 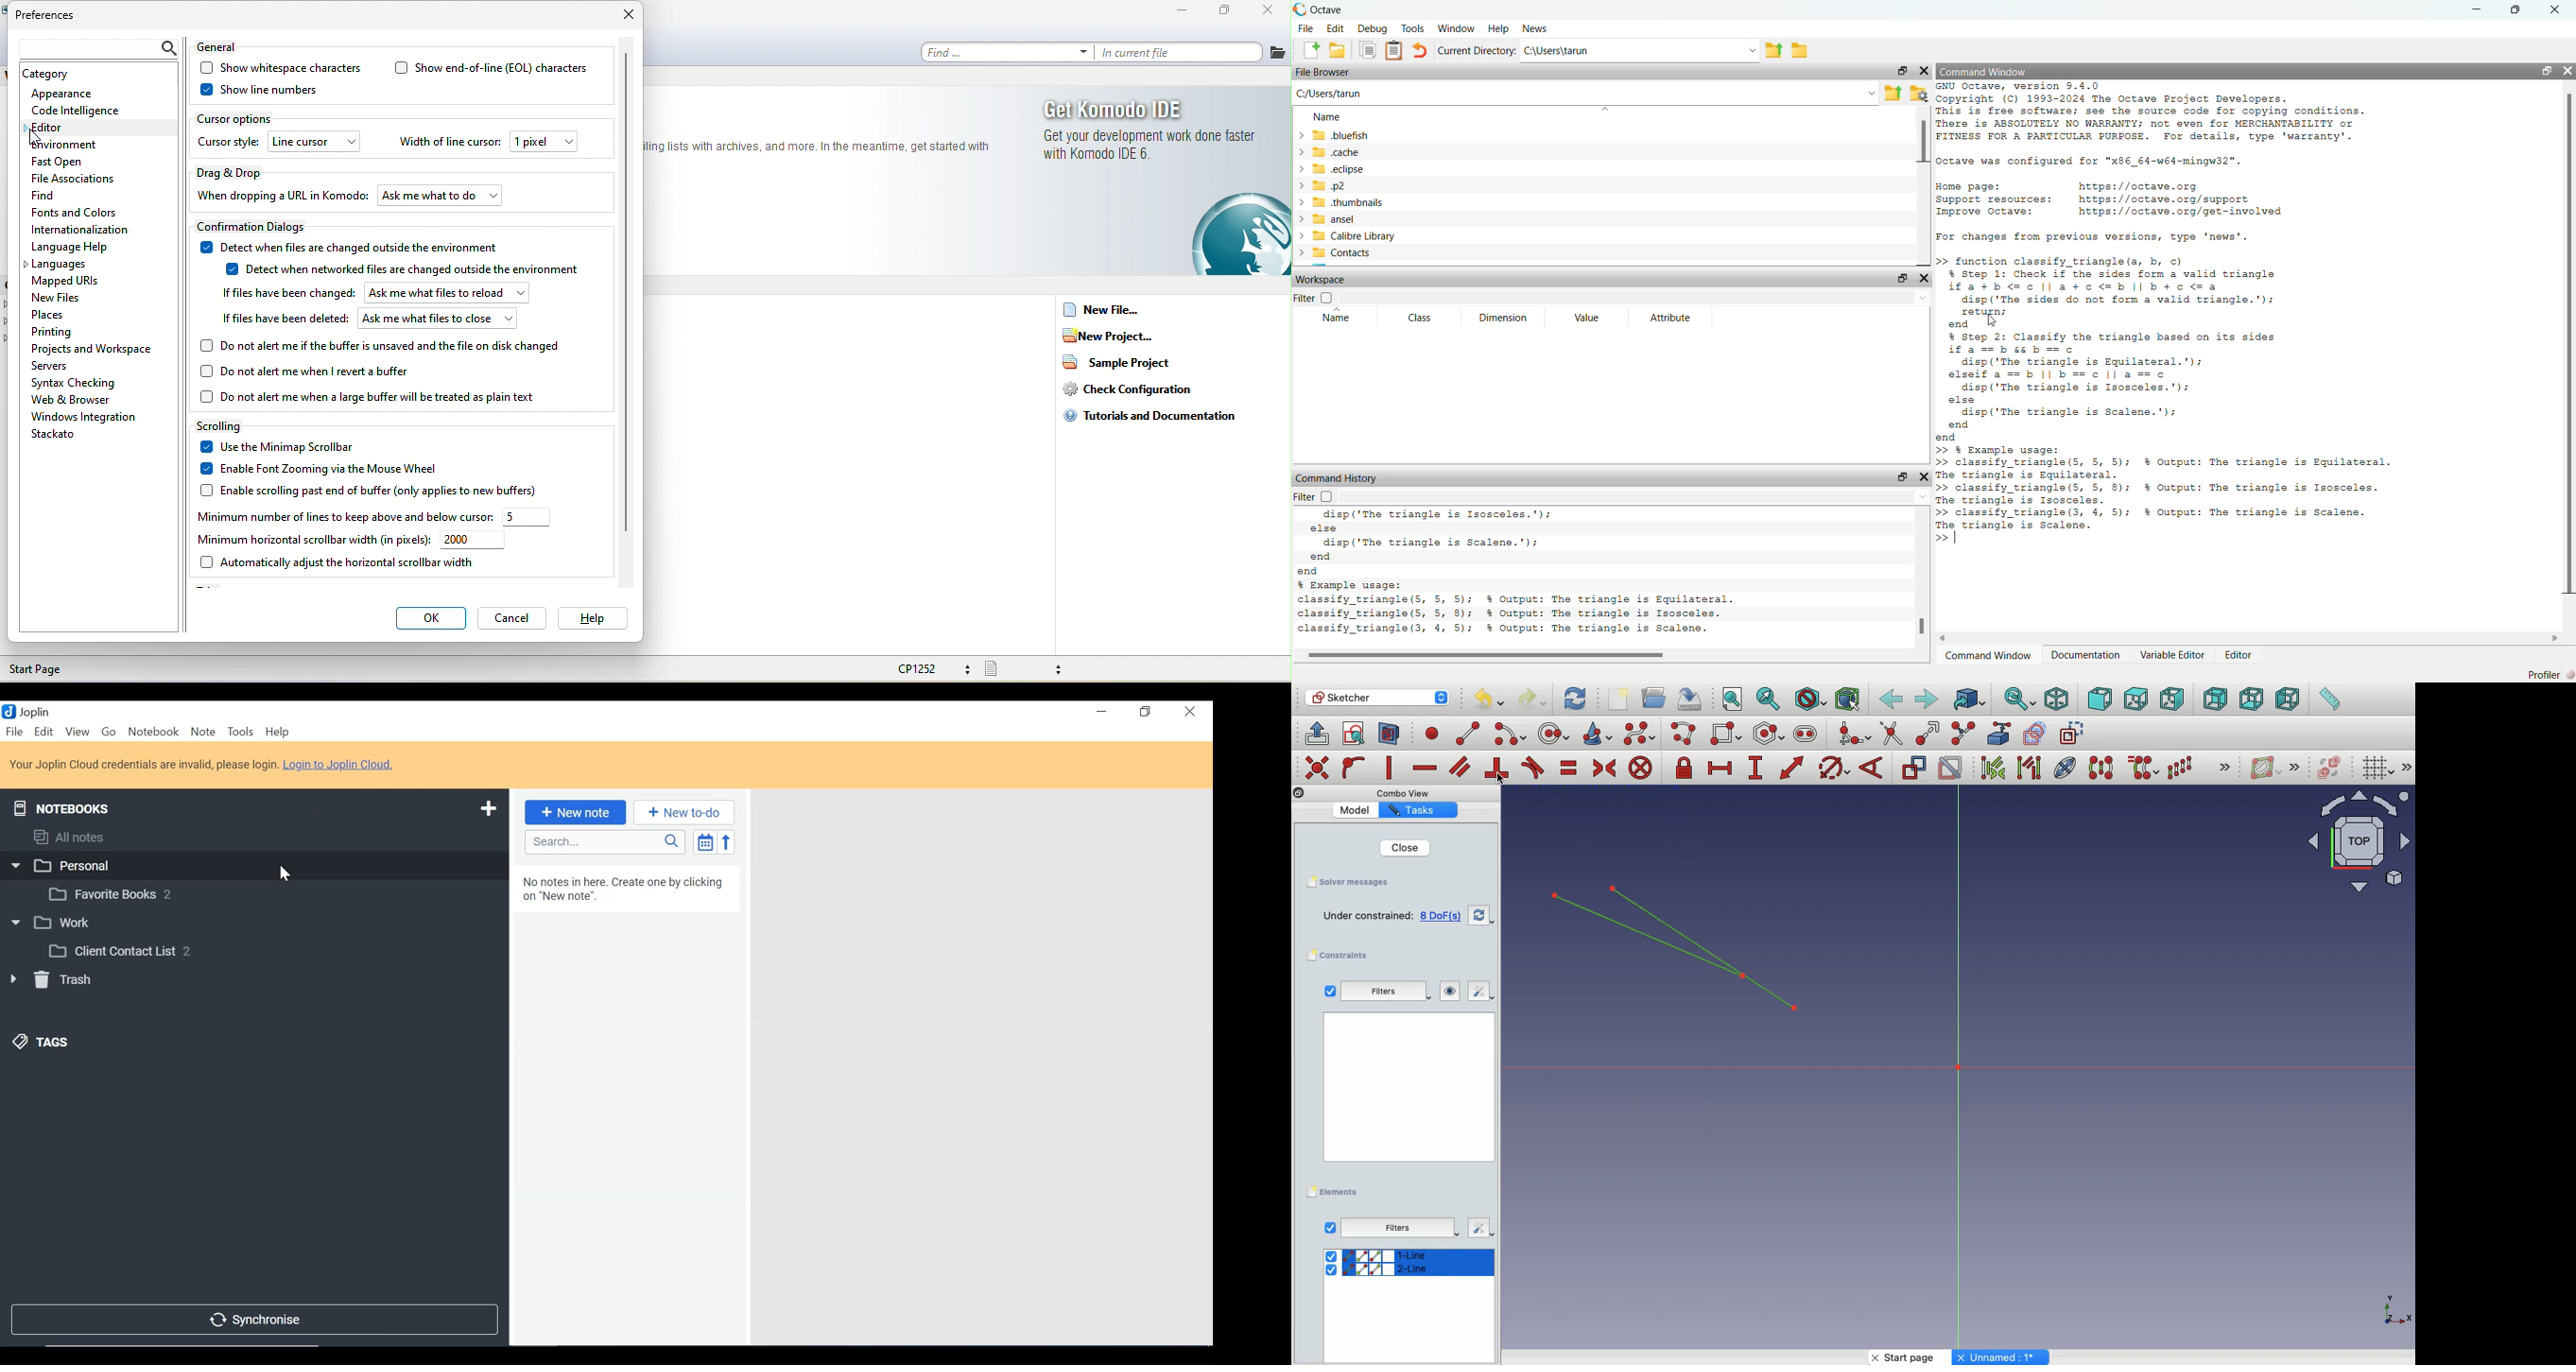 I want to click on Go to linked object, so click(x=1969, y=699).